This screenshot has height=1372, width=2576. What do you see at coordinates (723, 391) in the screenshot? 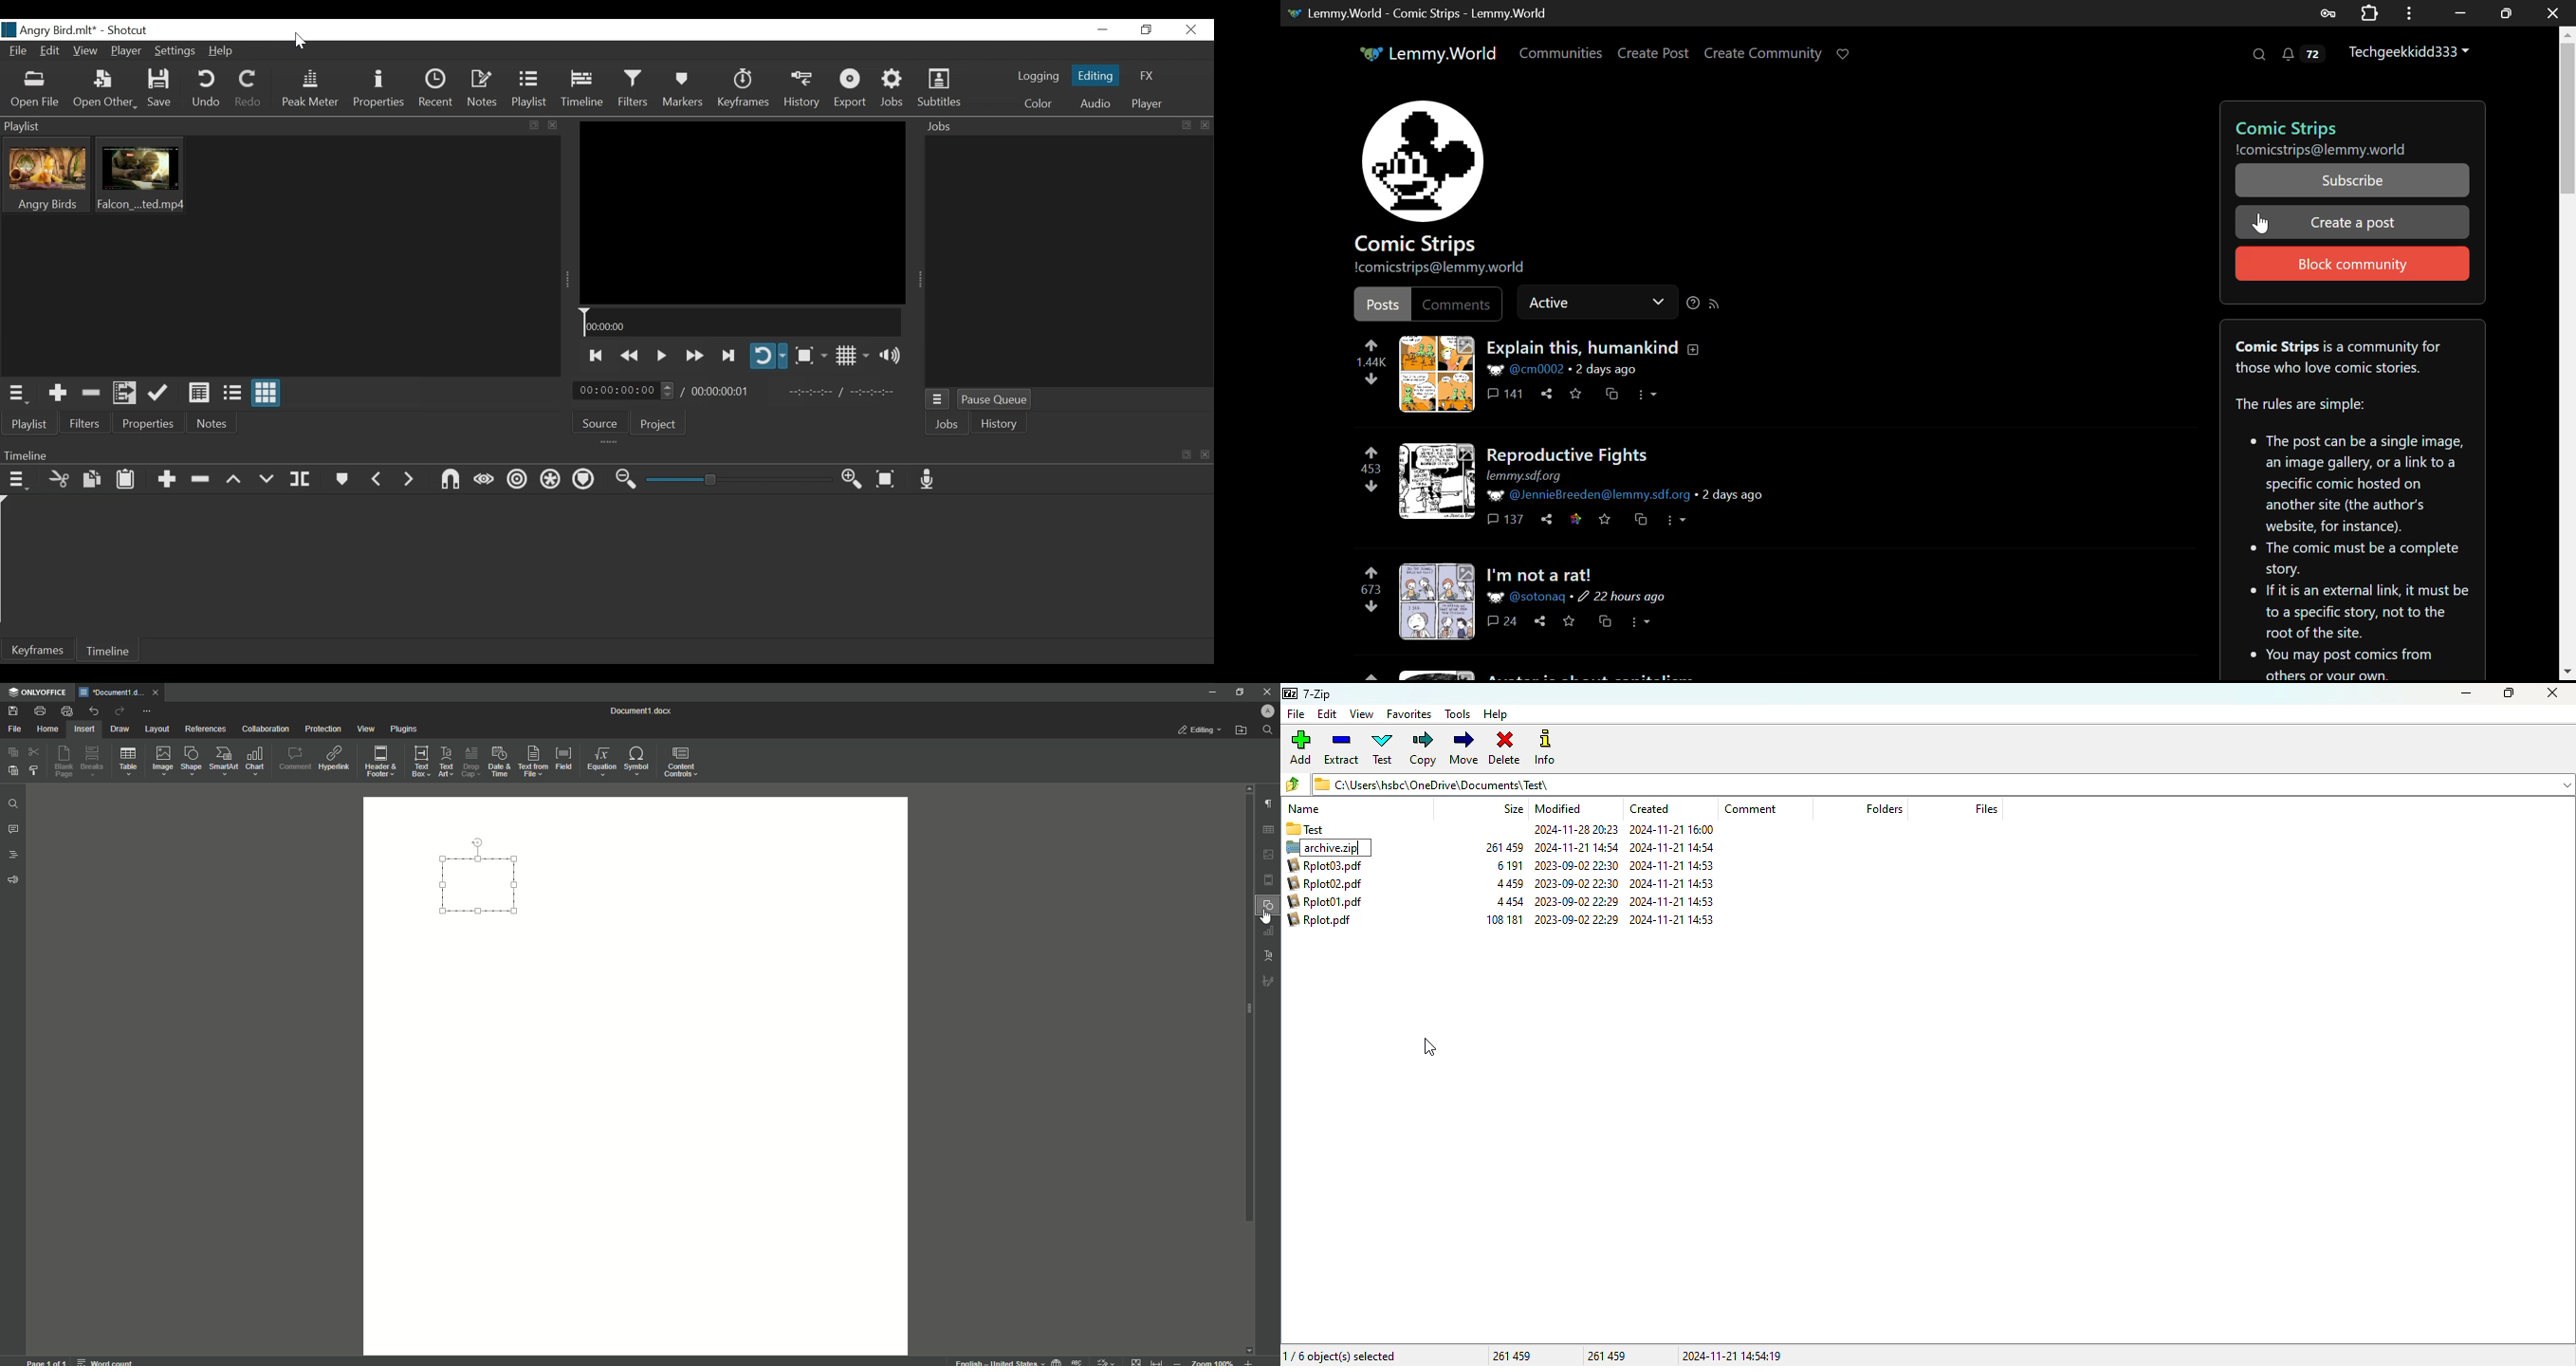
I see `Total duration` at bounding box center [723, 391].